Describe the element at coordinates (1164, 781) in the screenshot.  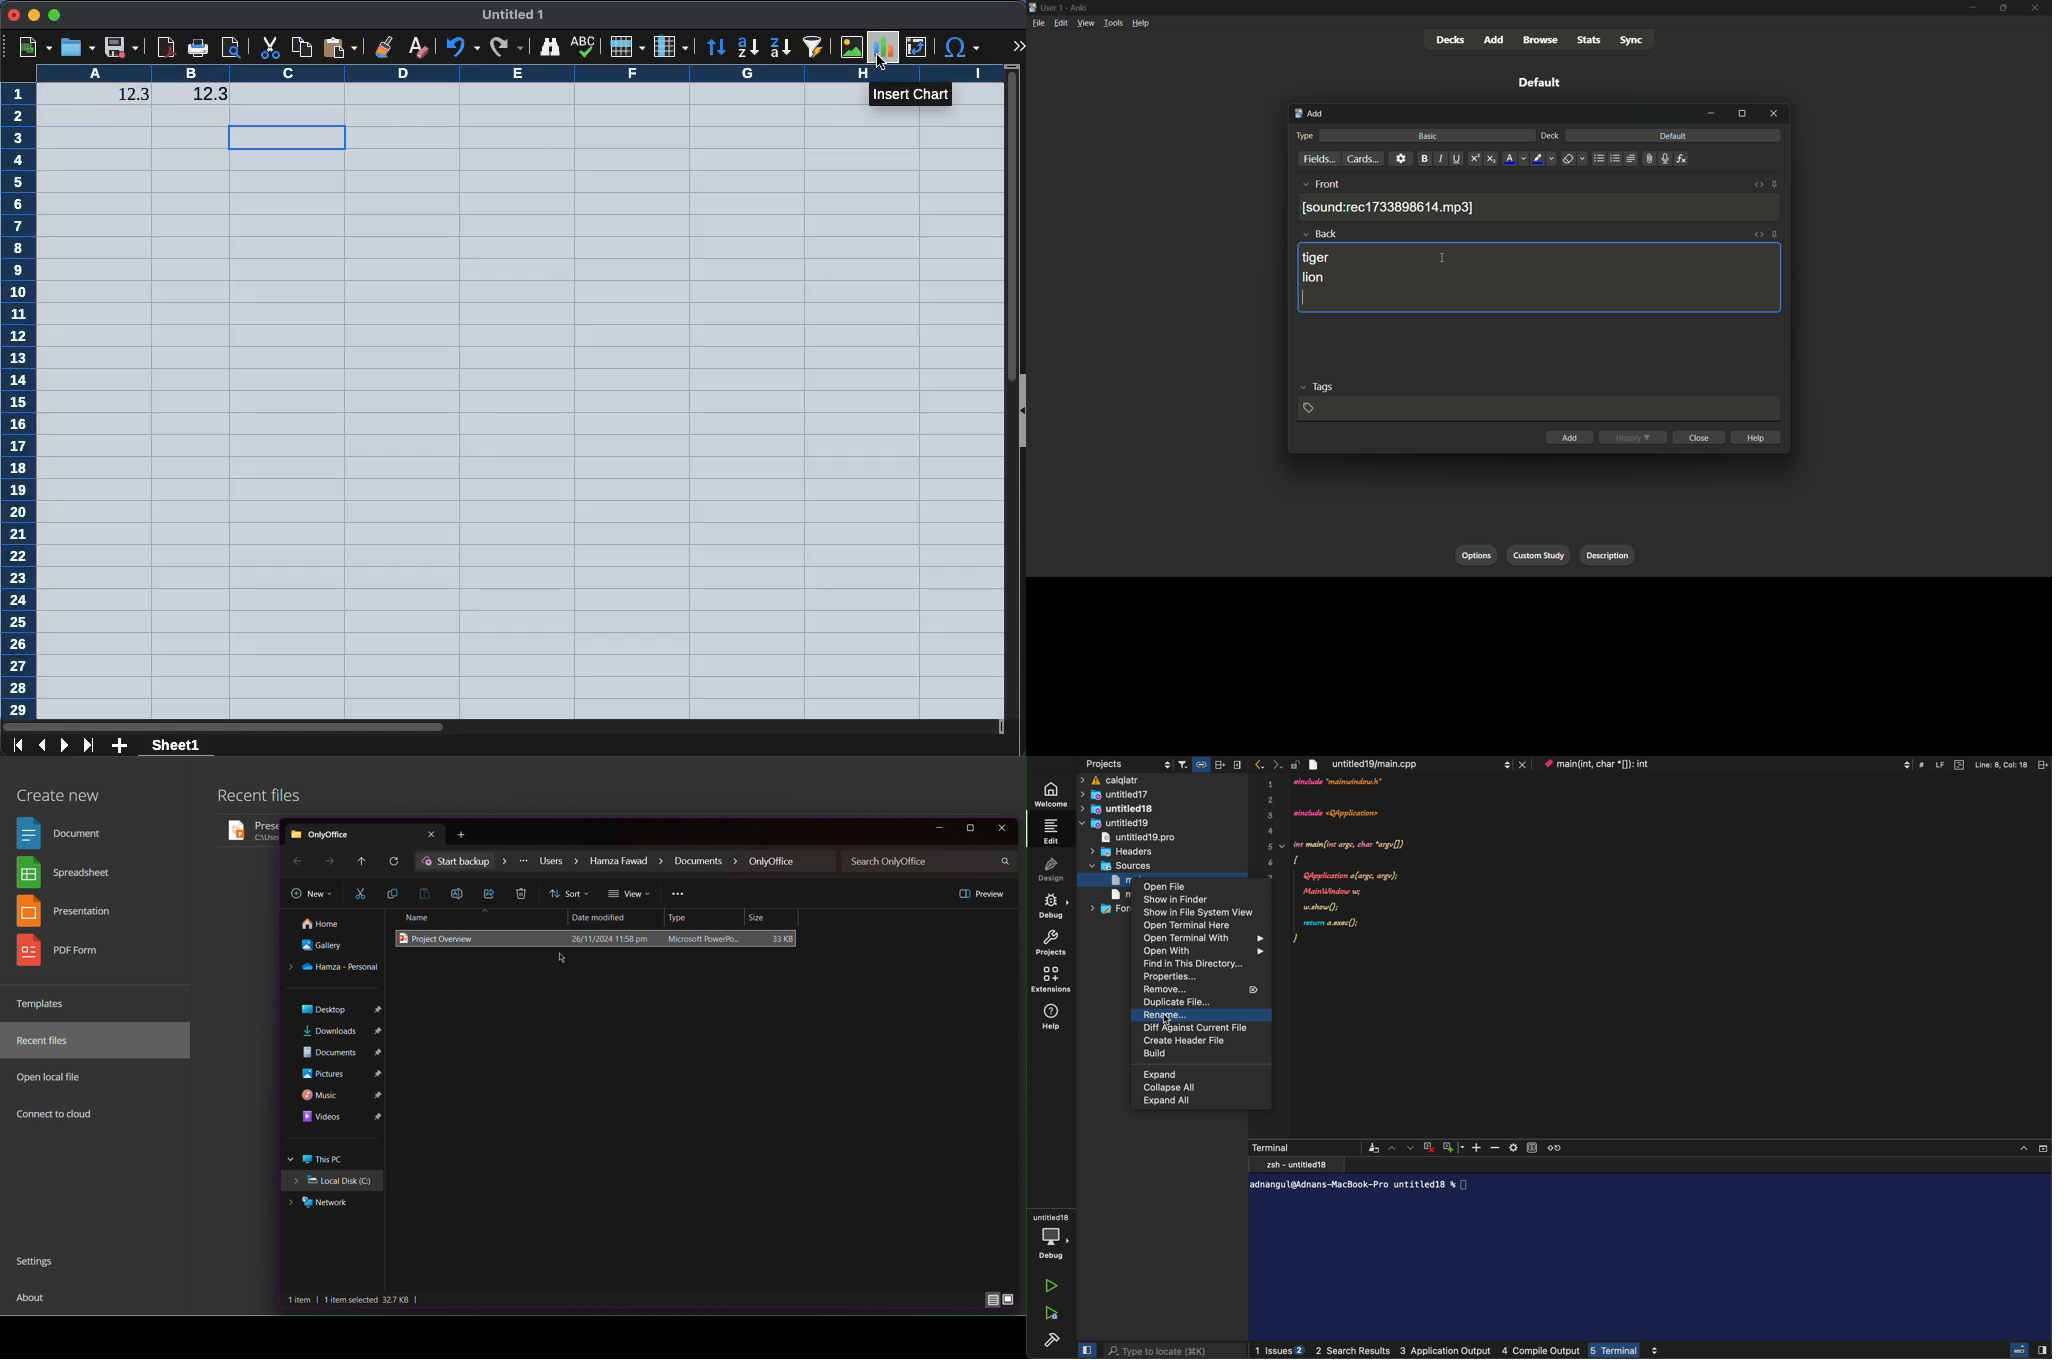
I see `calqaltr` at that location.